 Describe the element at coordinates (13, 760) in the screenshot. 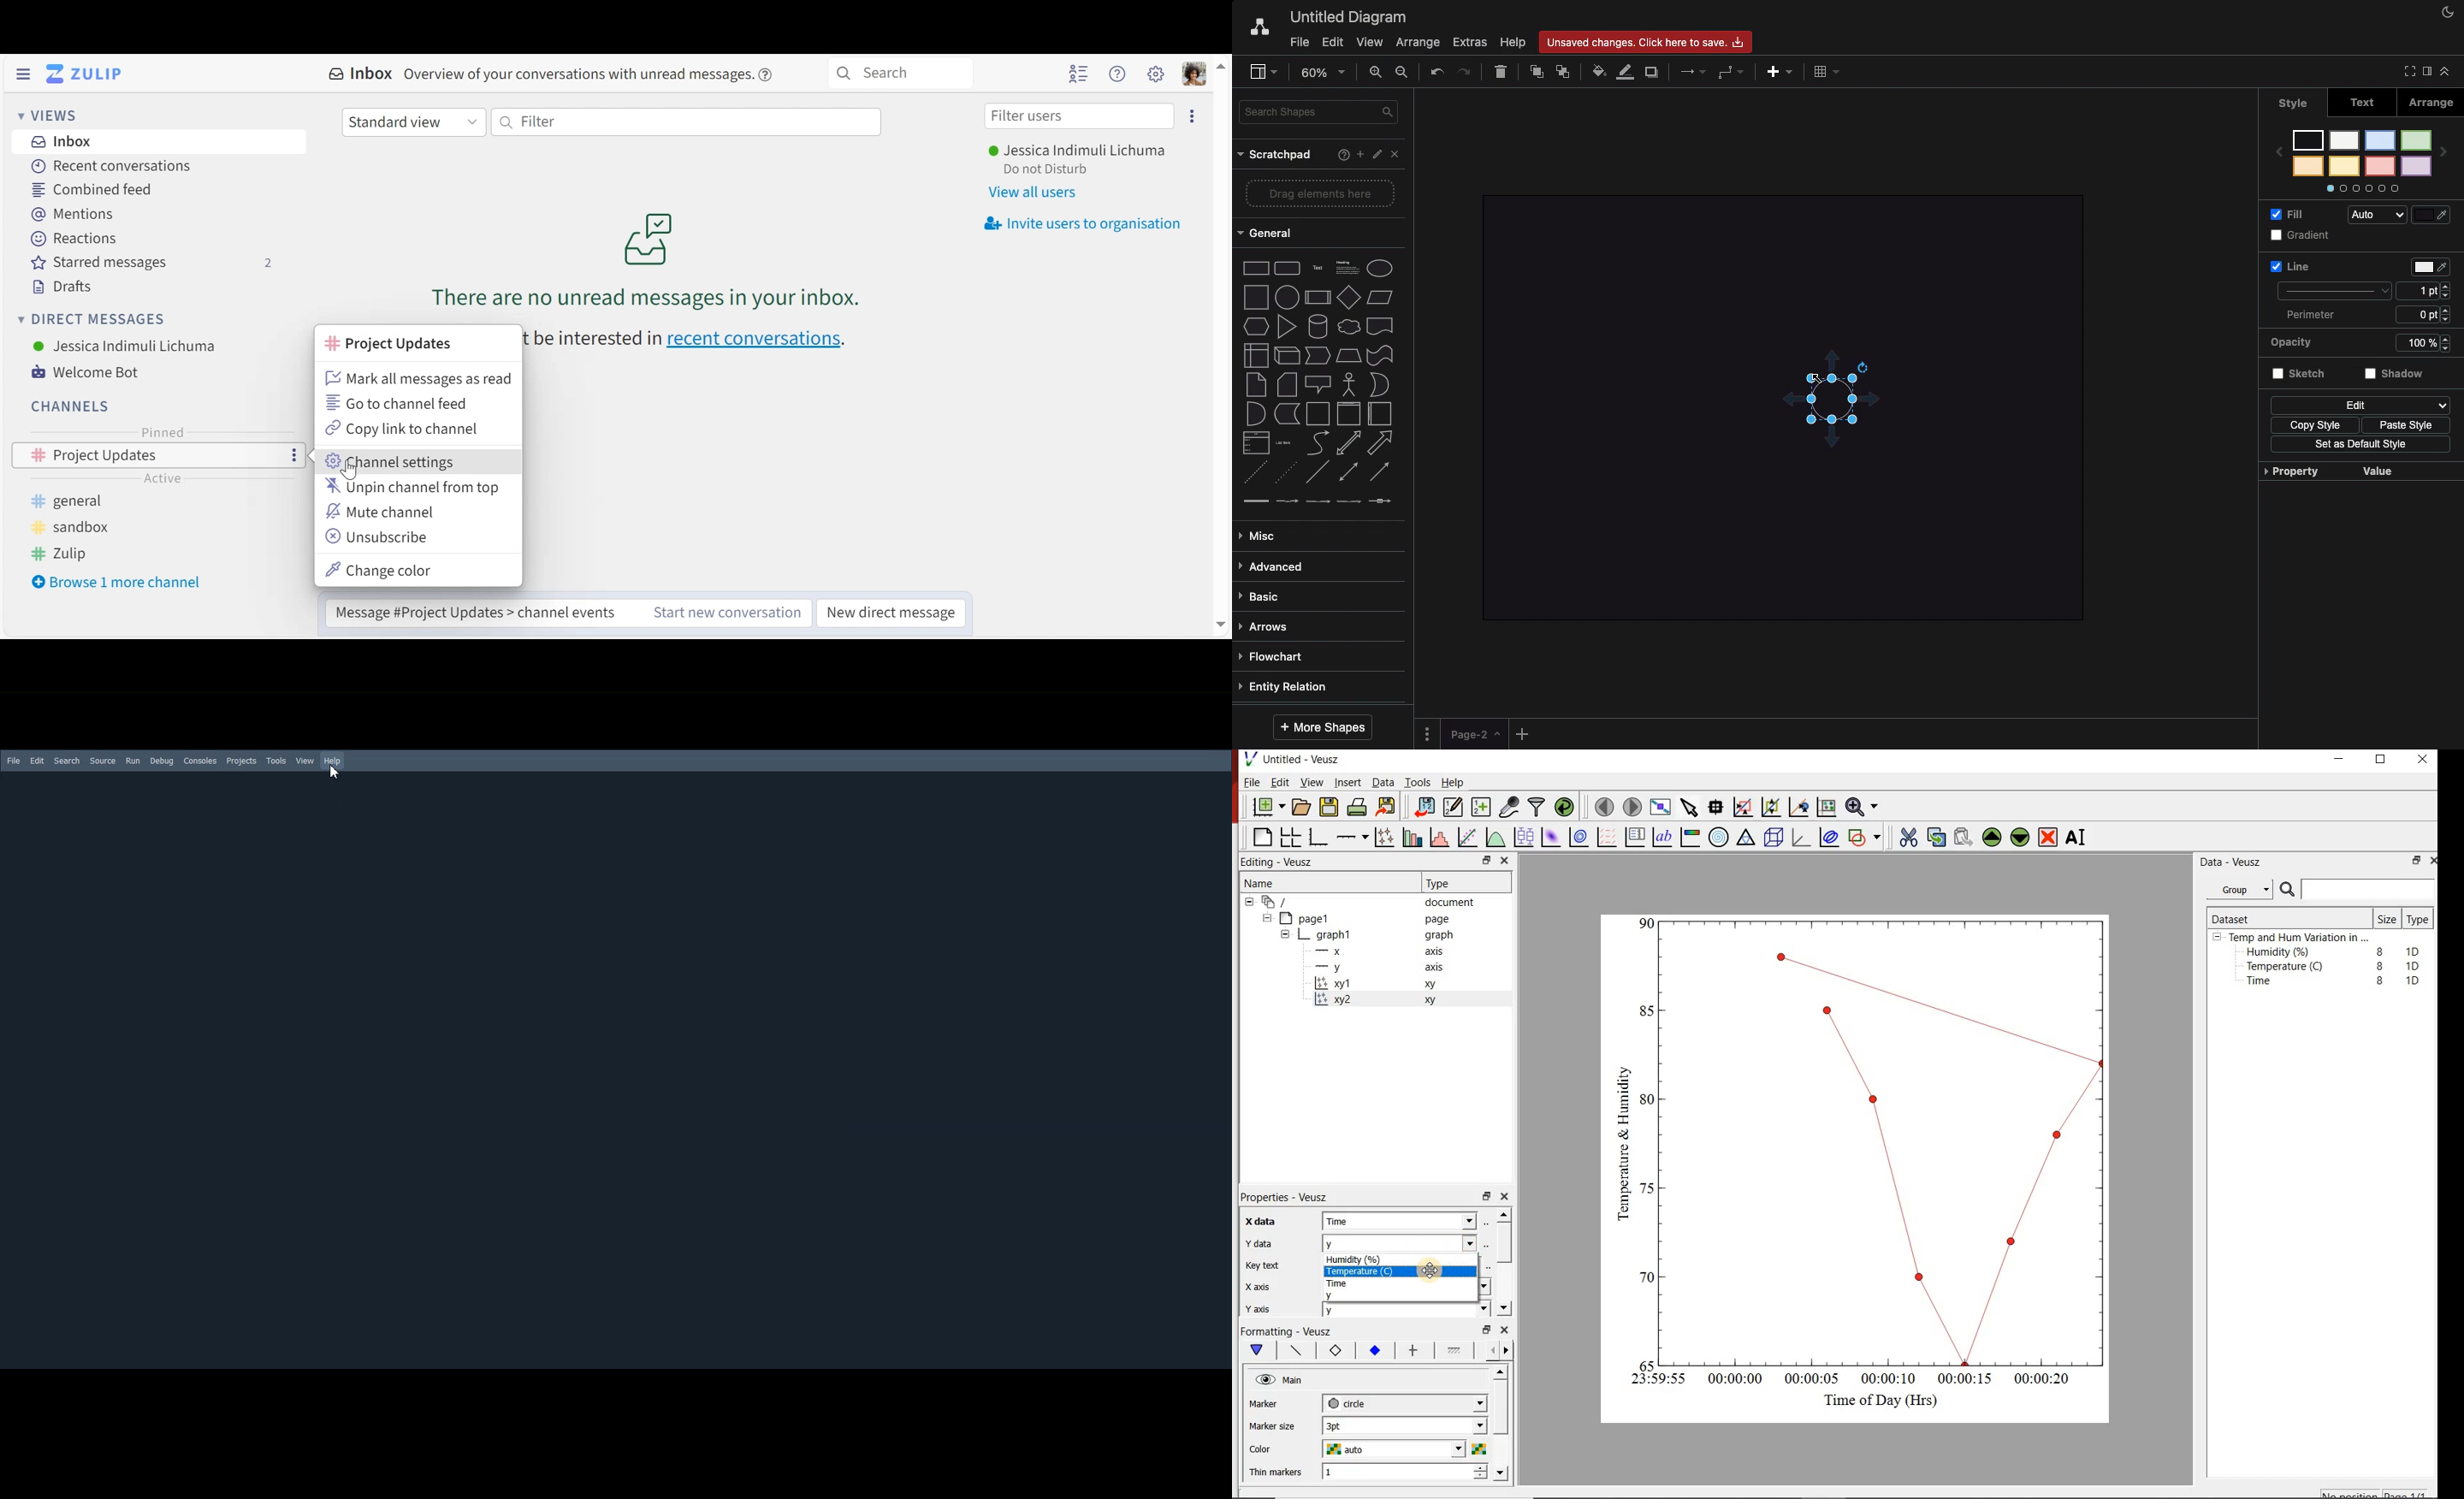

I see `File` at that location.